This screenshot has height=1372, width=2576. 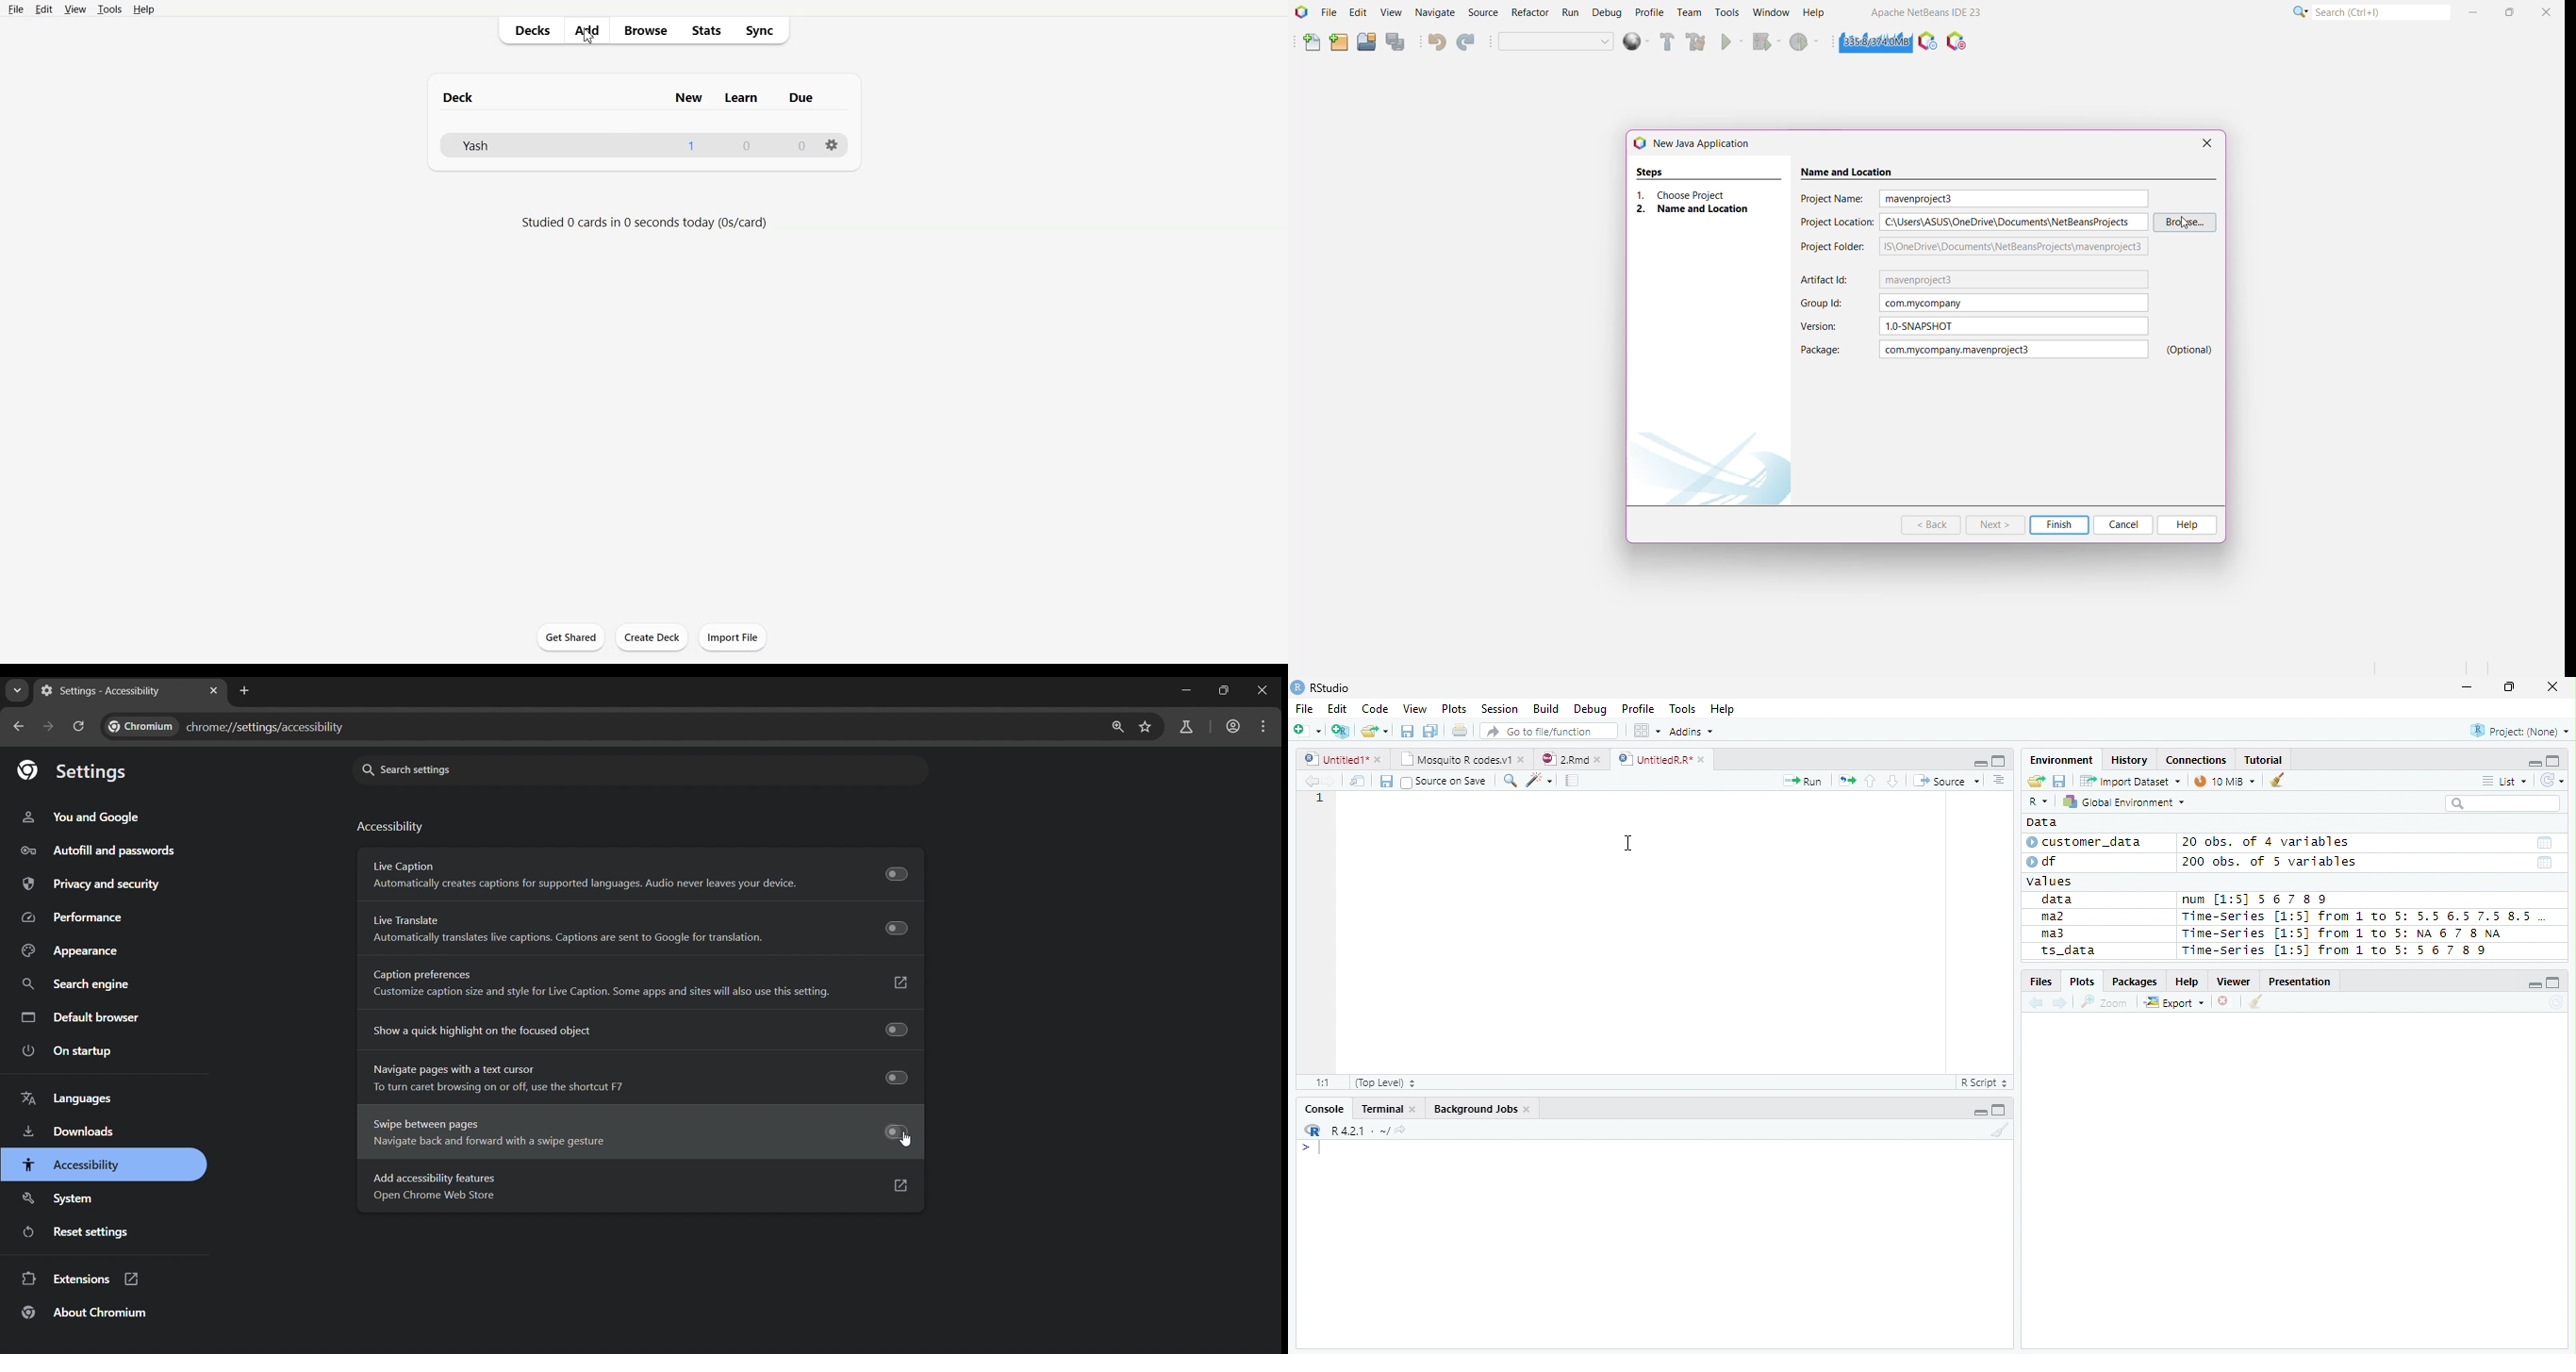 I want to click on Maximize, so click(x=2001, y=1111).